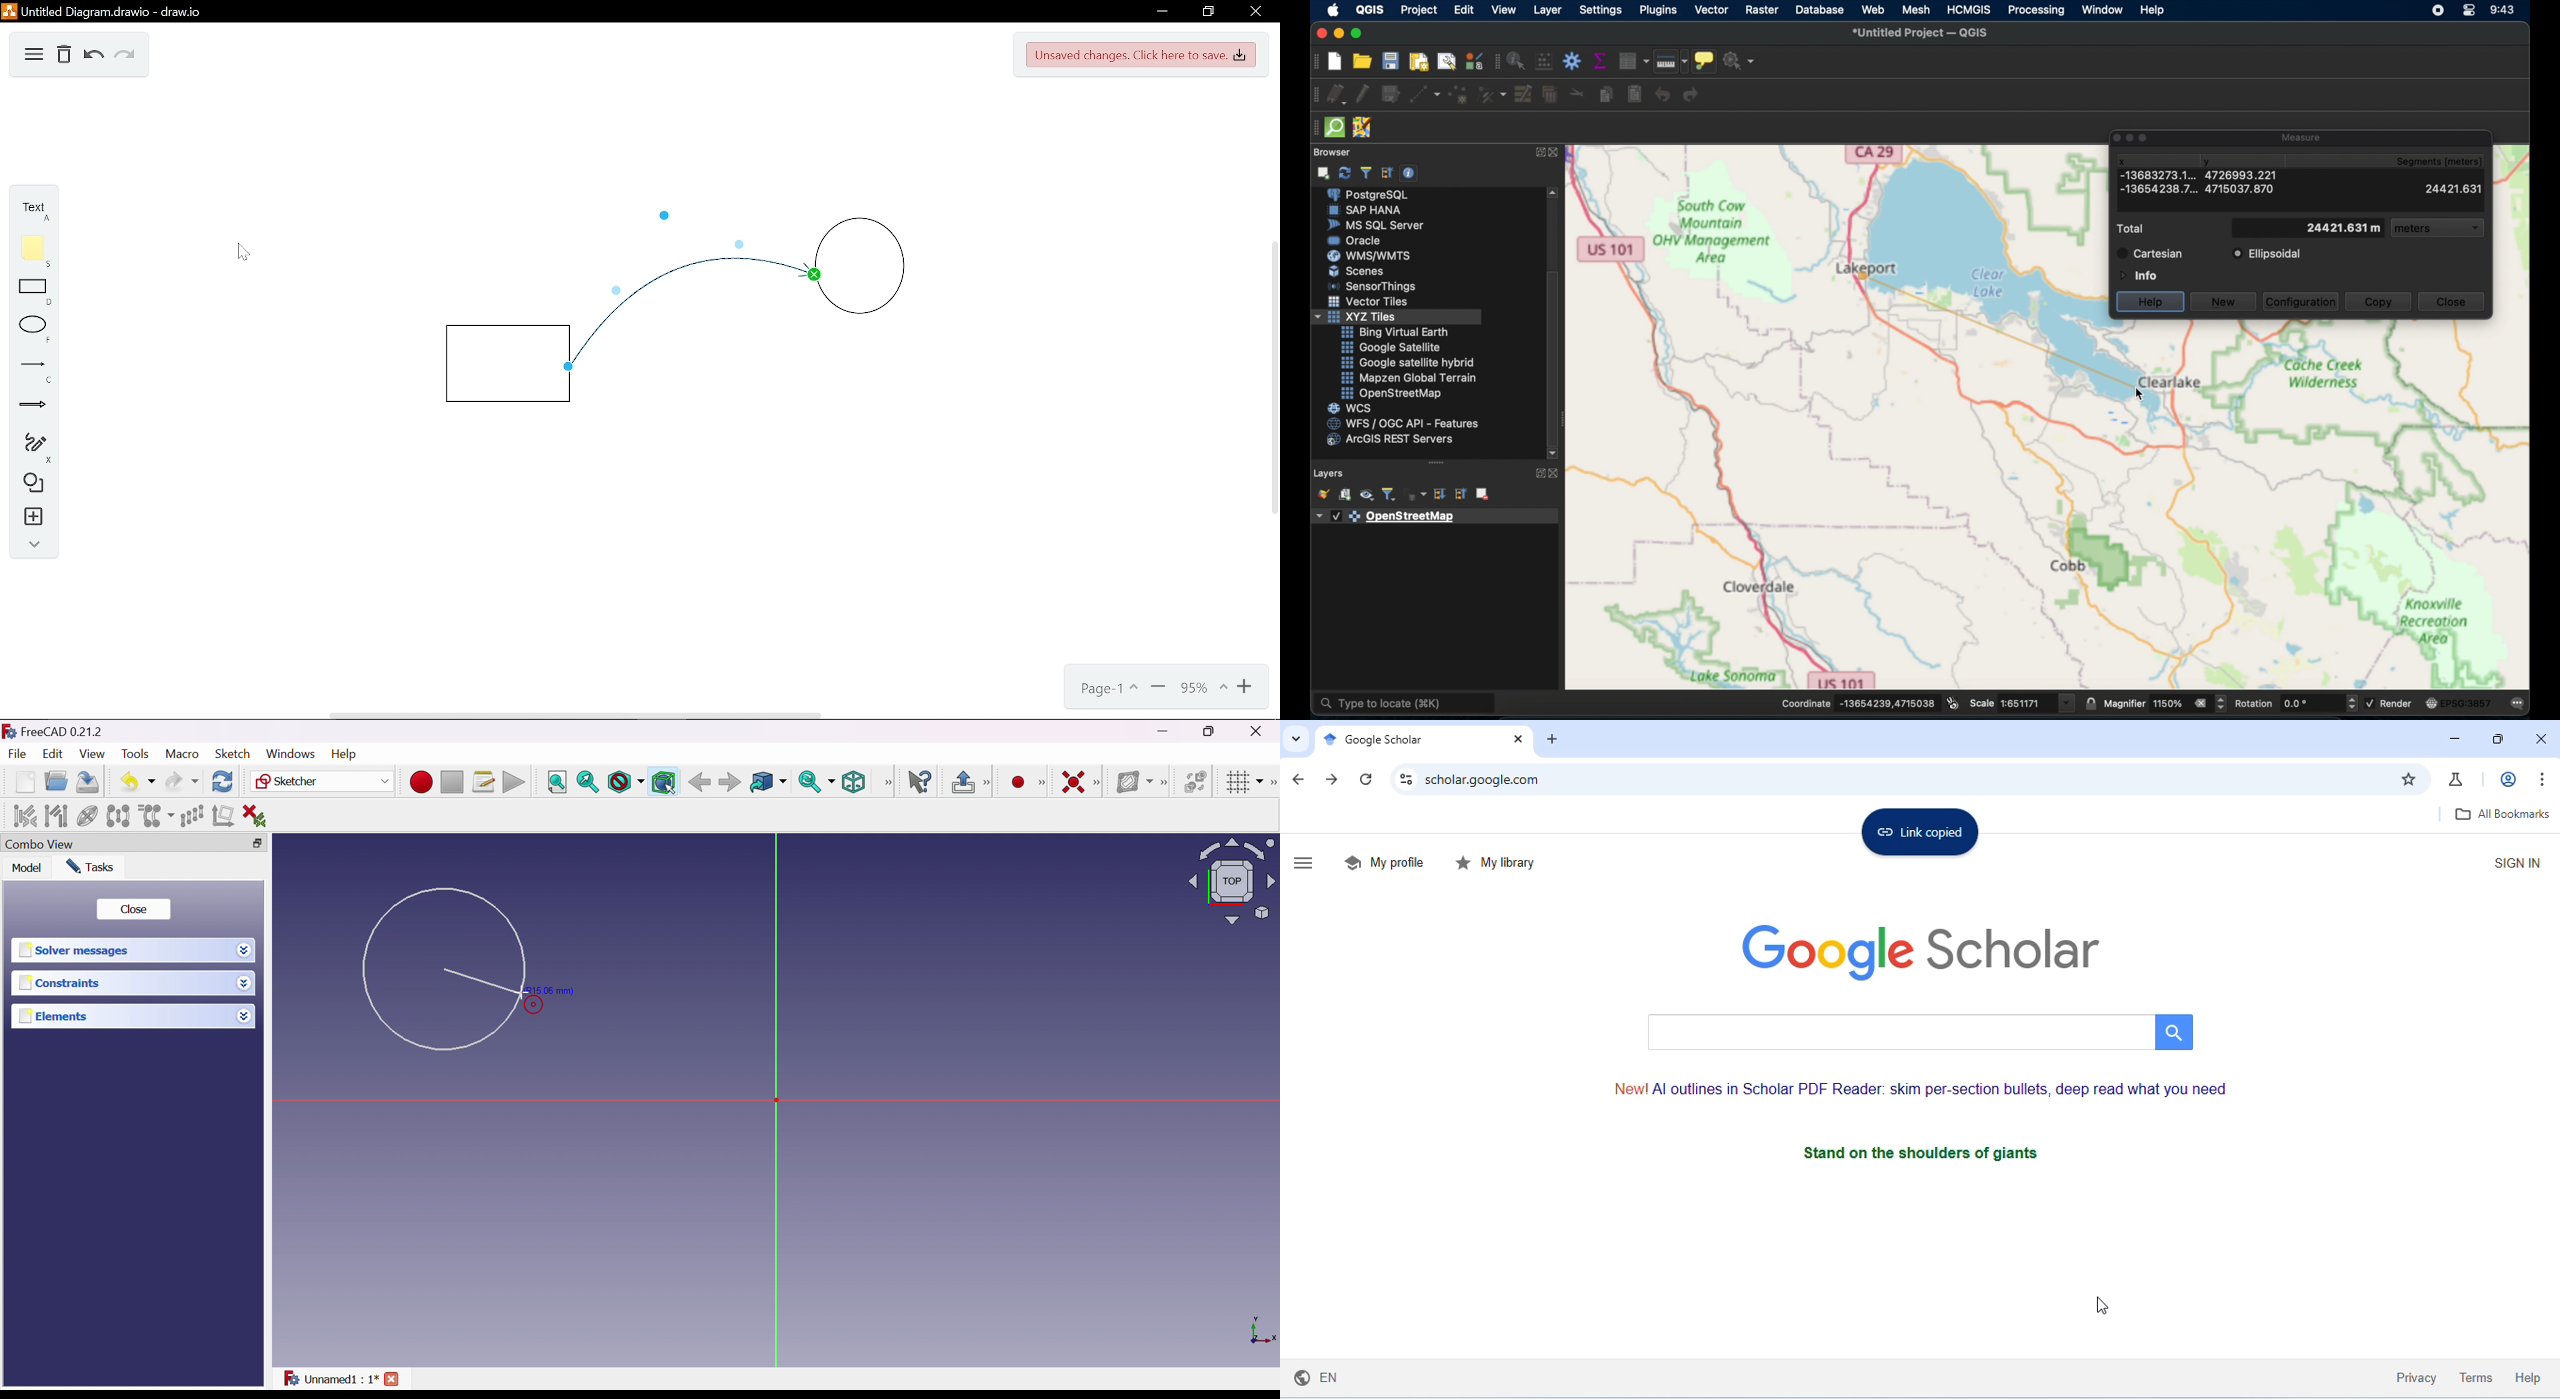  What do you see at coordinates (1331, 780) in the screenshot?
I see `go forward` at bounding box center [1331, 780].